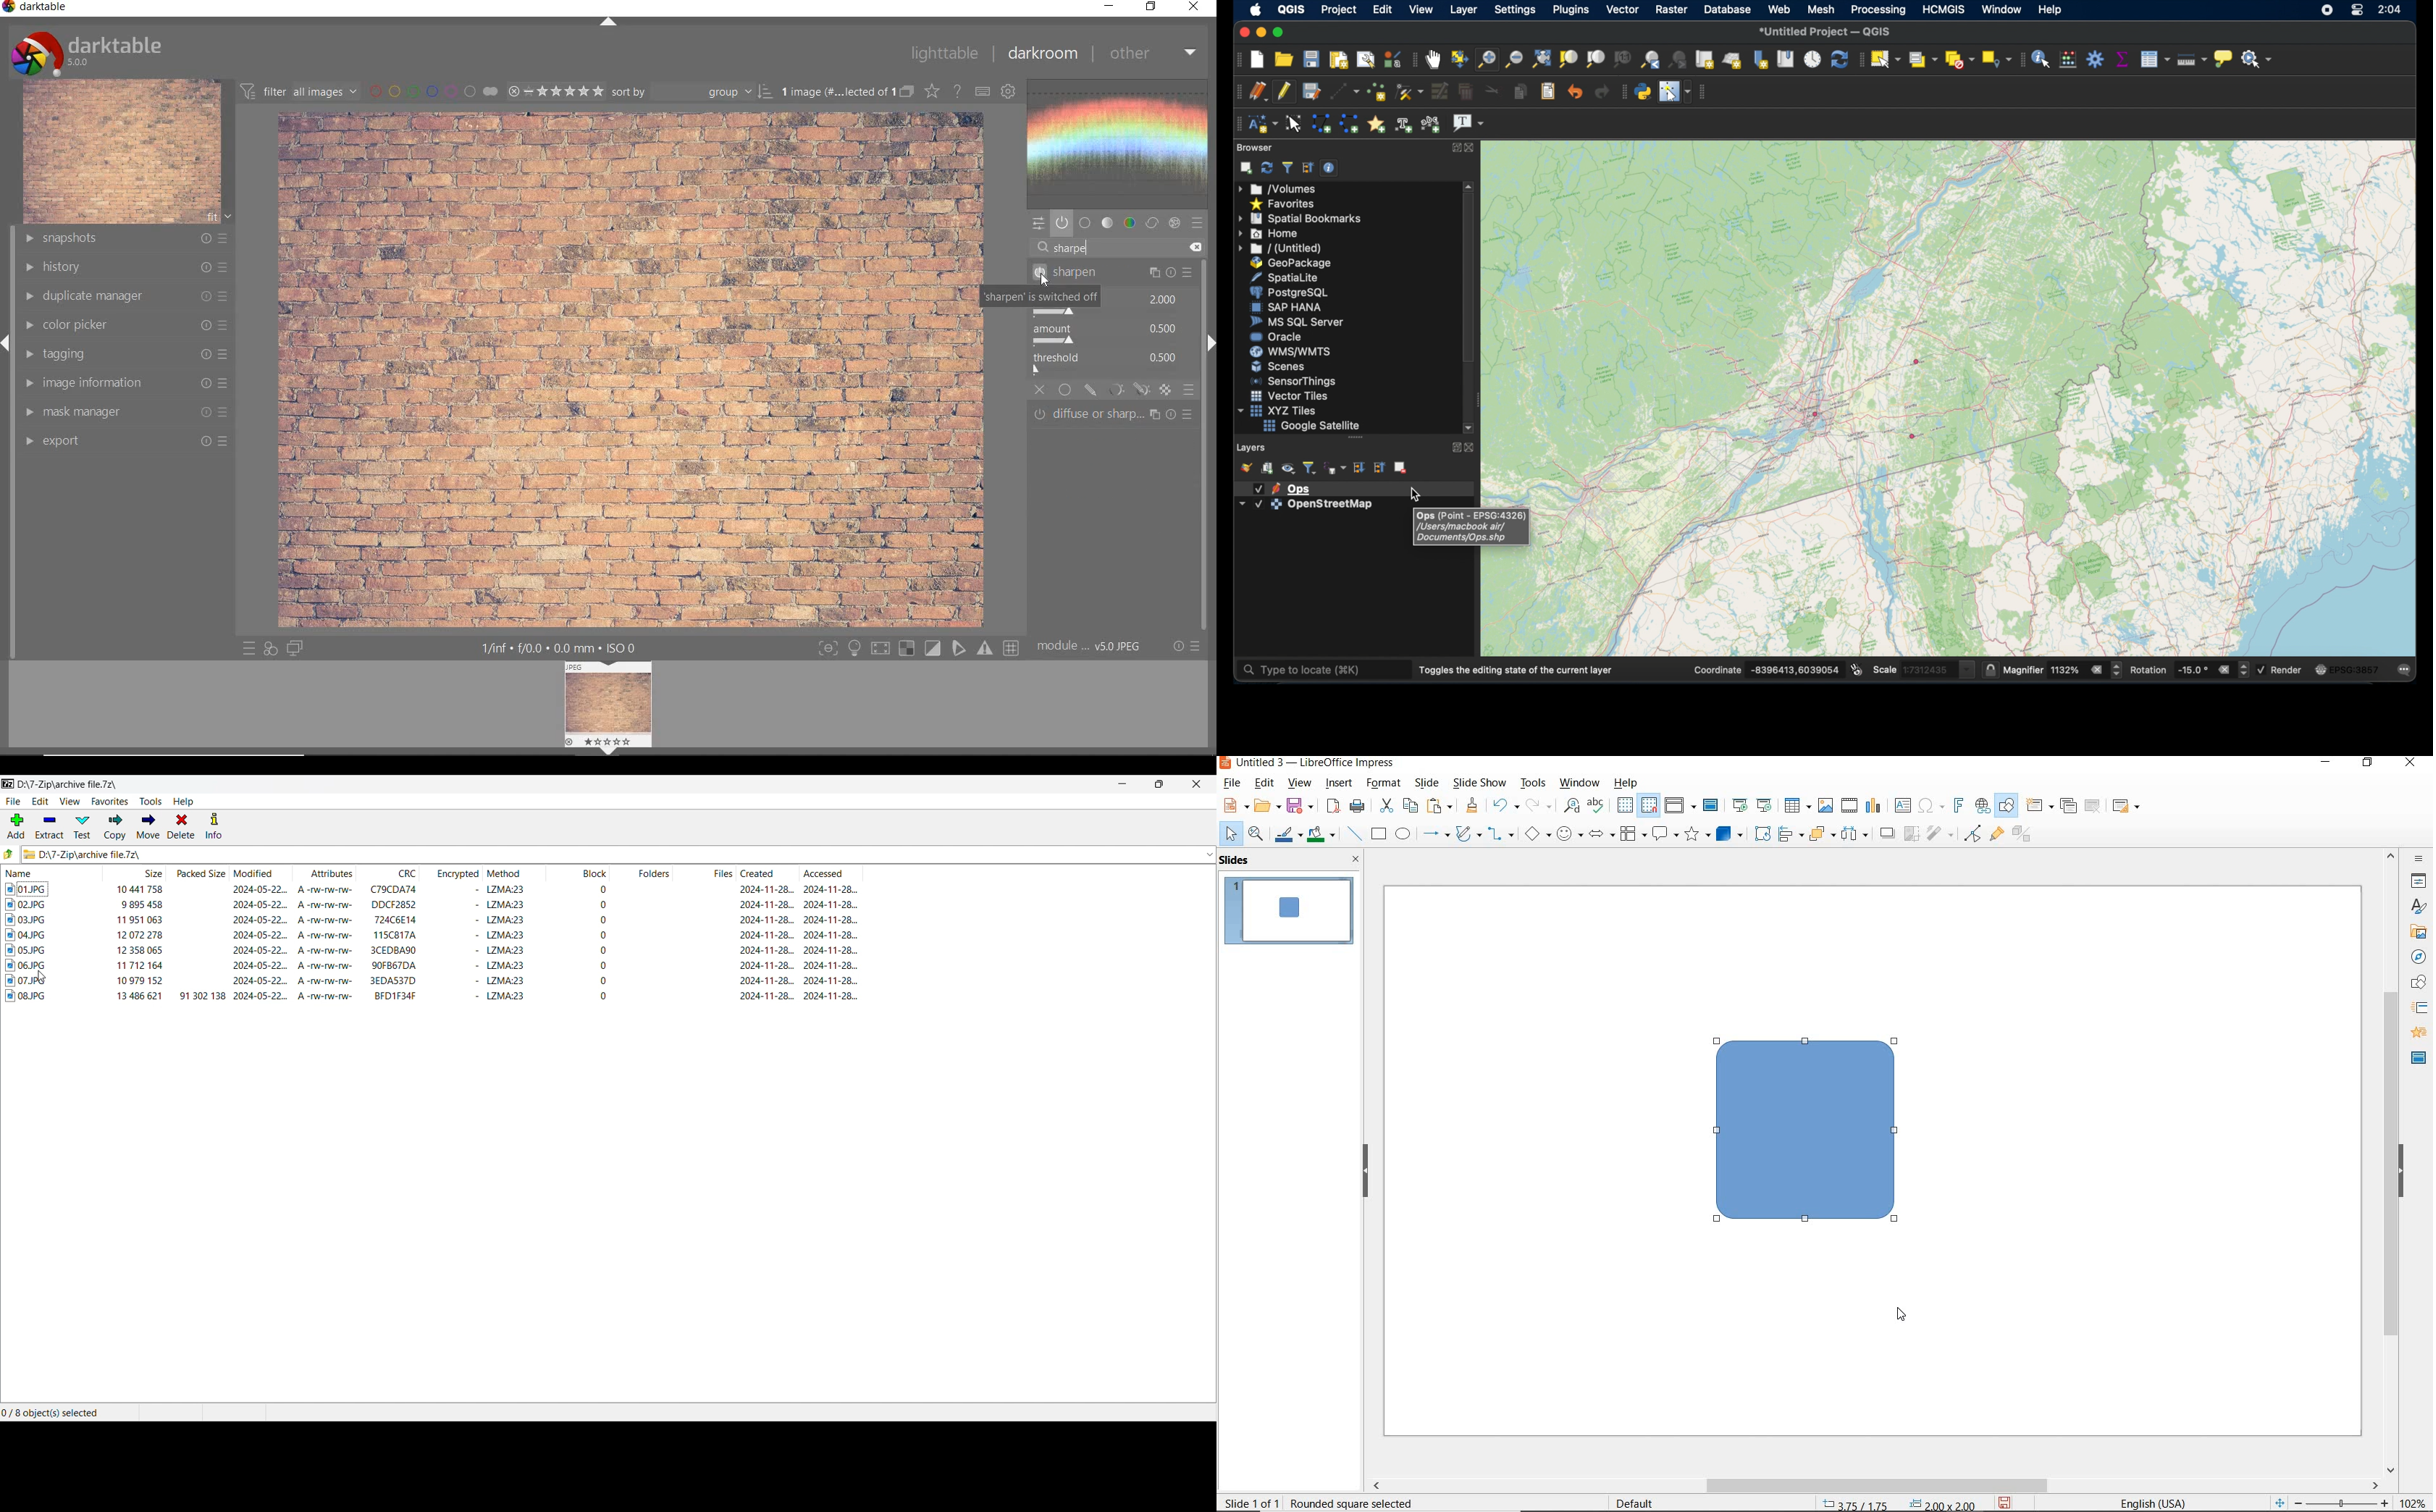 Image resolution: width=2436 pixels, height=1512 pixels. Describe the element at coordinates (1922, 60) in the screenshot. I see `select features by value` at that location.